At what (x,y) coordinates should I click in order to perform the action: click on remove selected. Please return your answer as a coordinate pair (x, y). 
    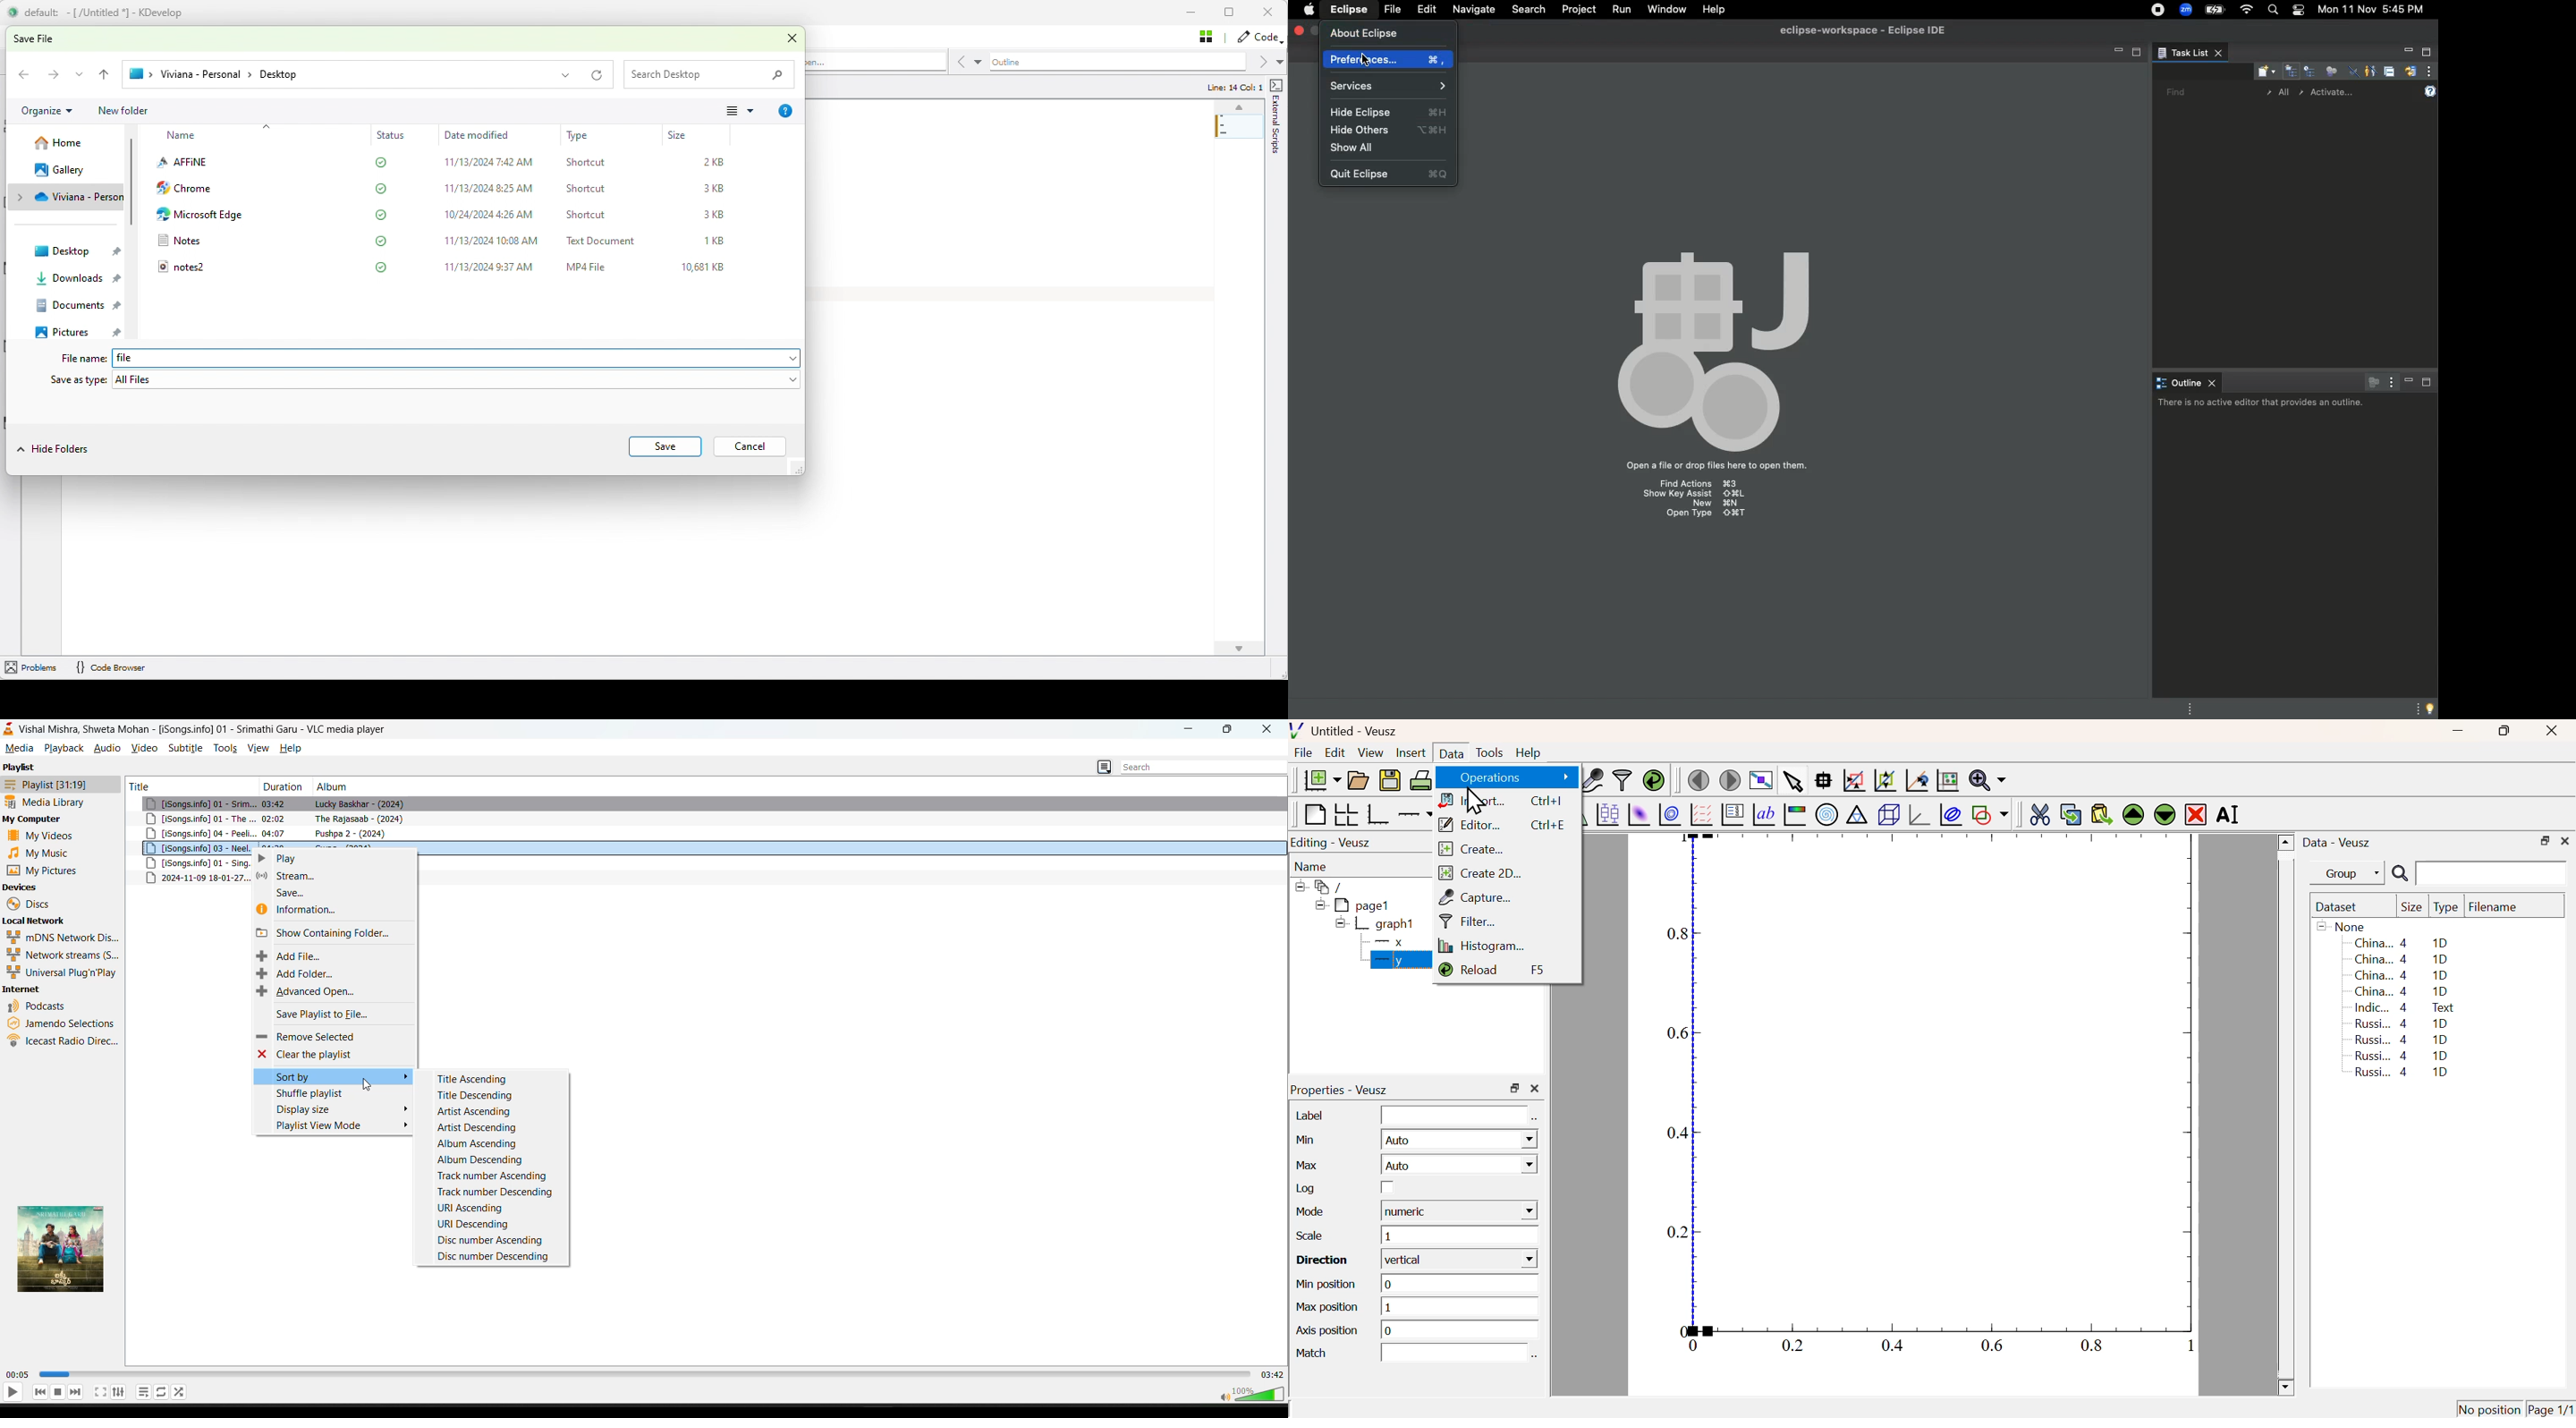
    Looking at the image, I should click on (335, 1035).